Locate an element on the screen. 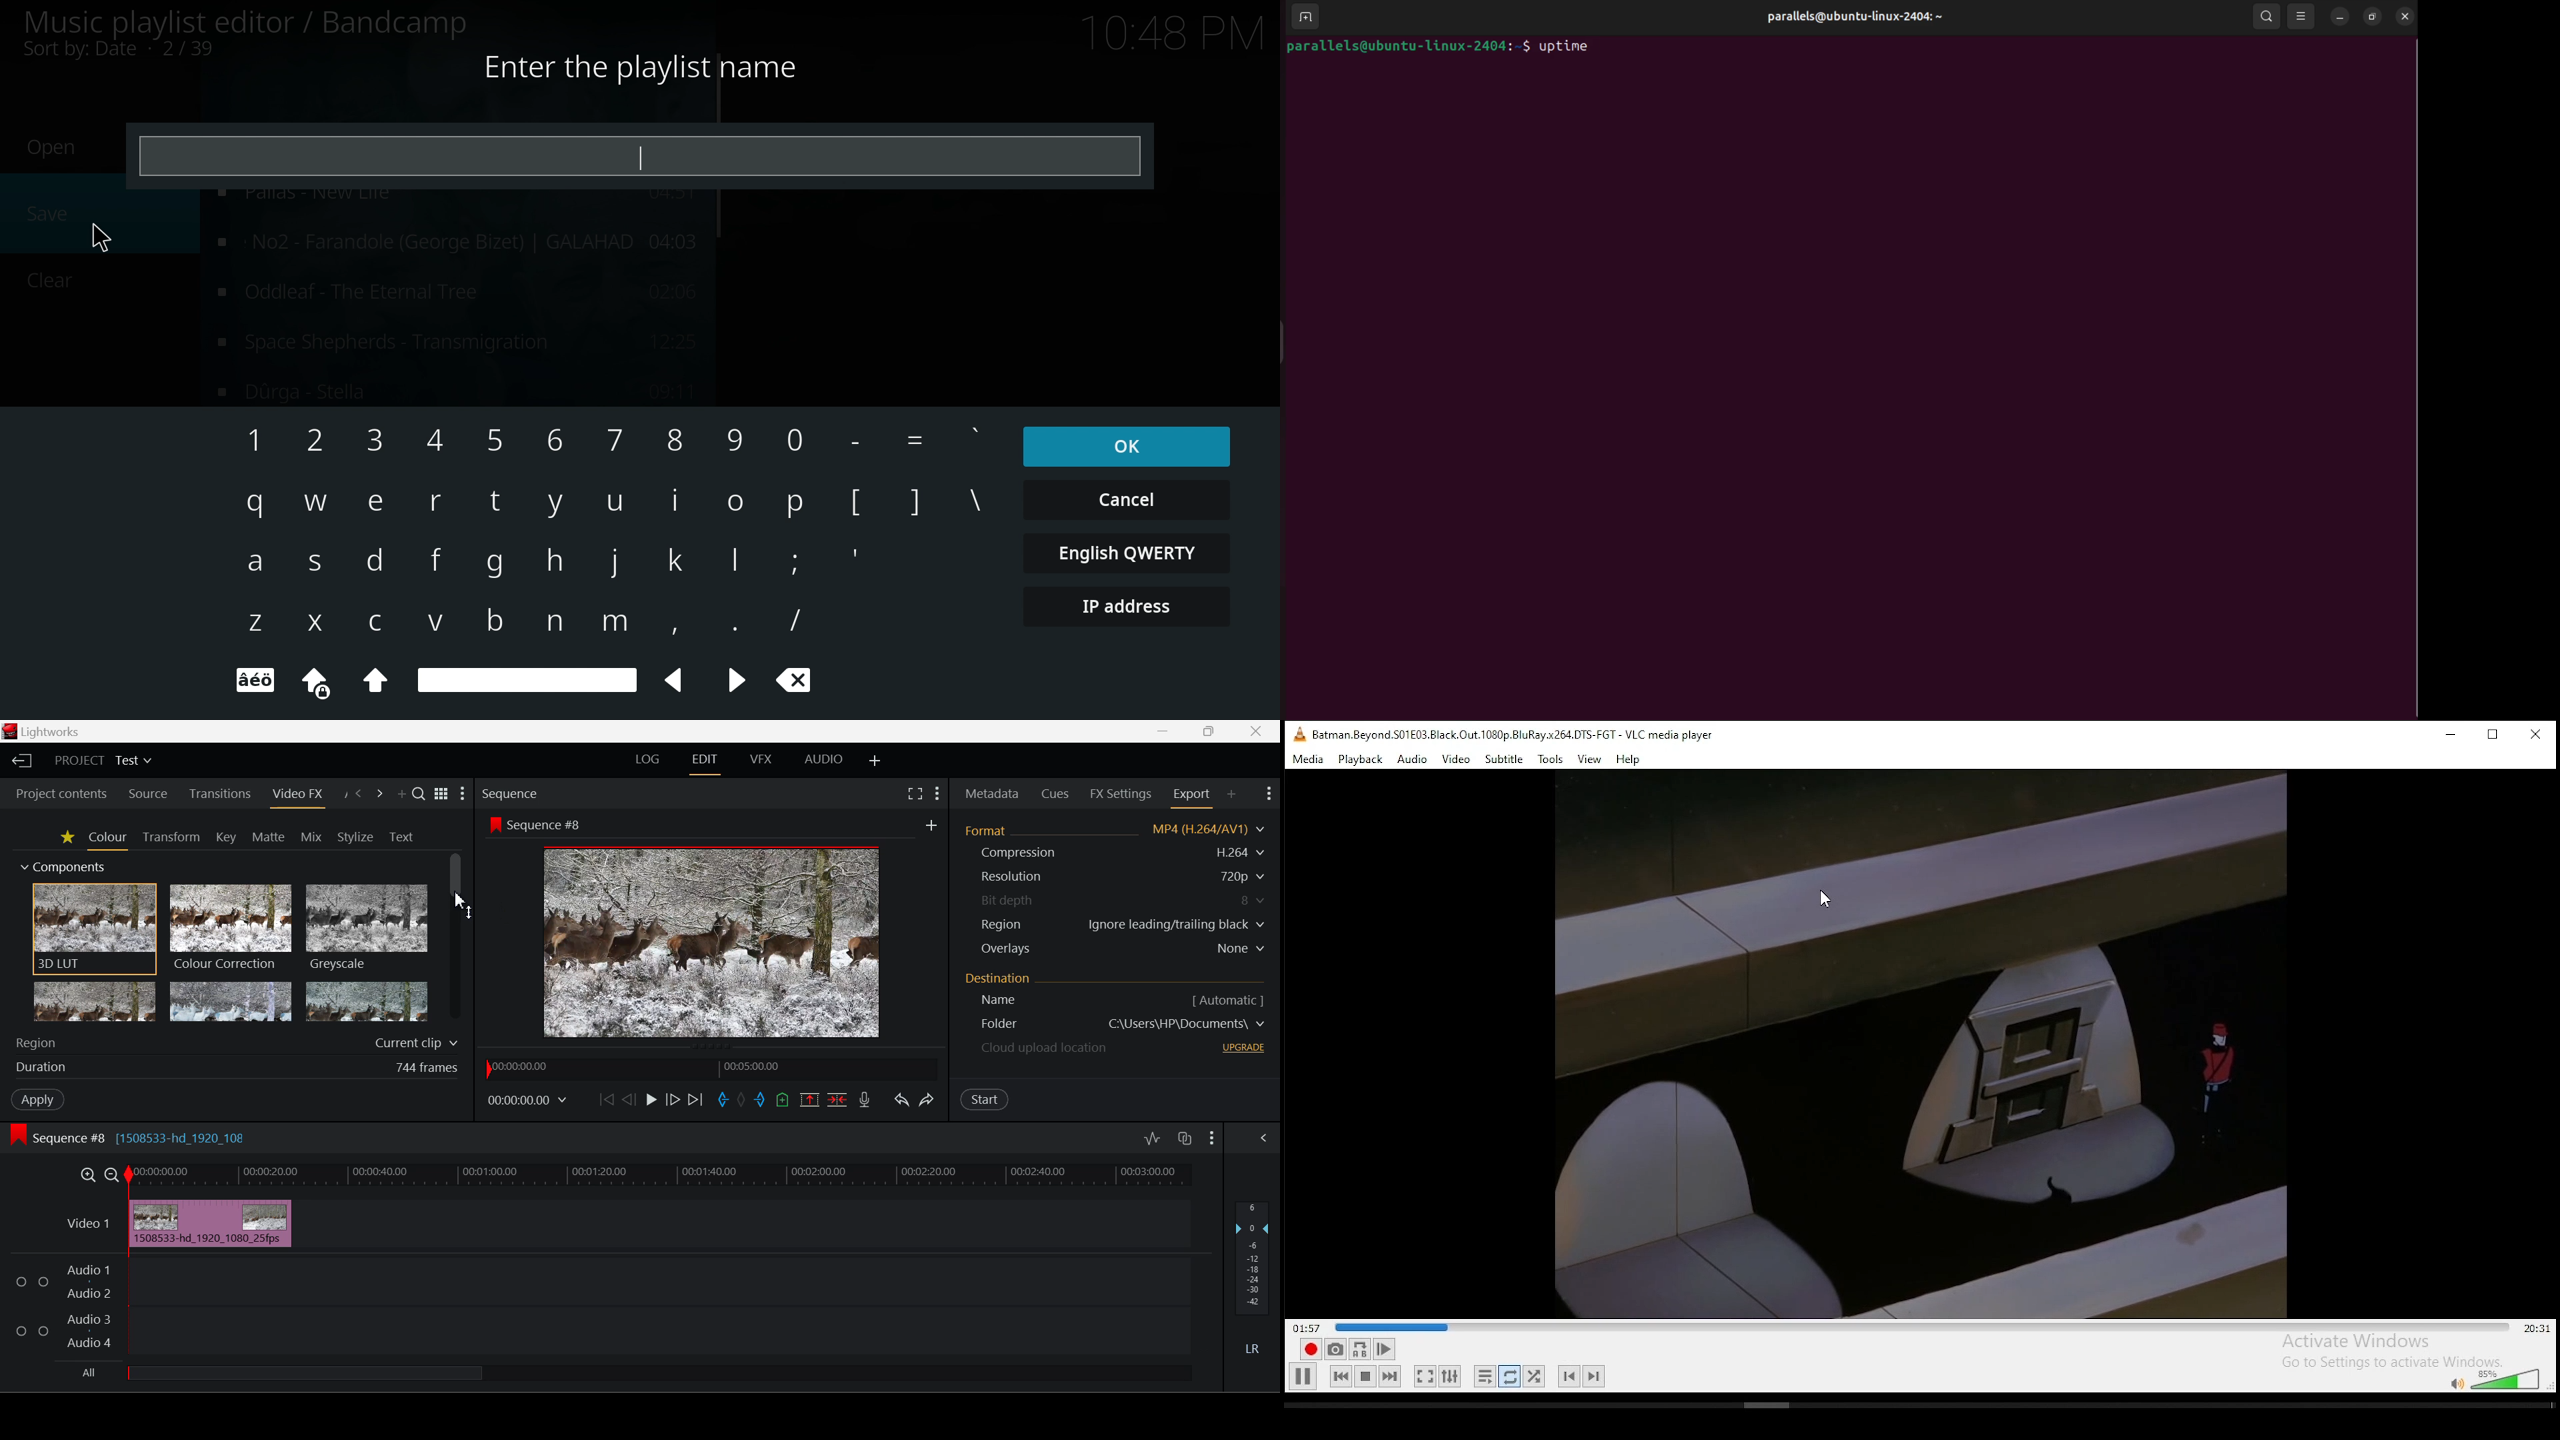 This screenshot has width=2576, height=1456. Restore Down is located at coordinates (1163, 730).